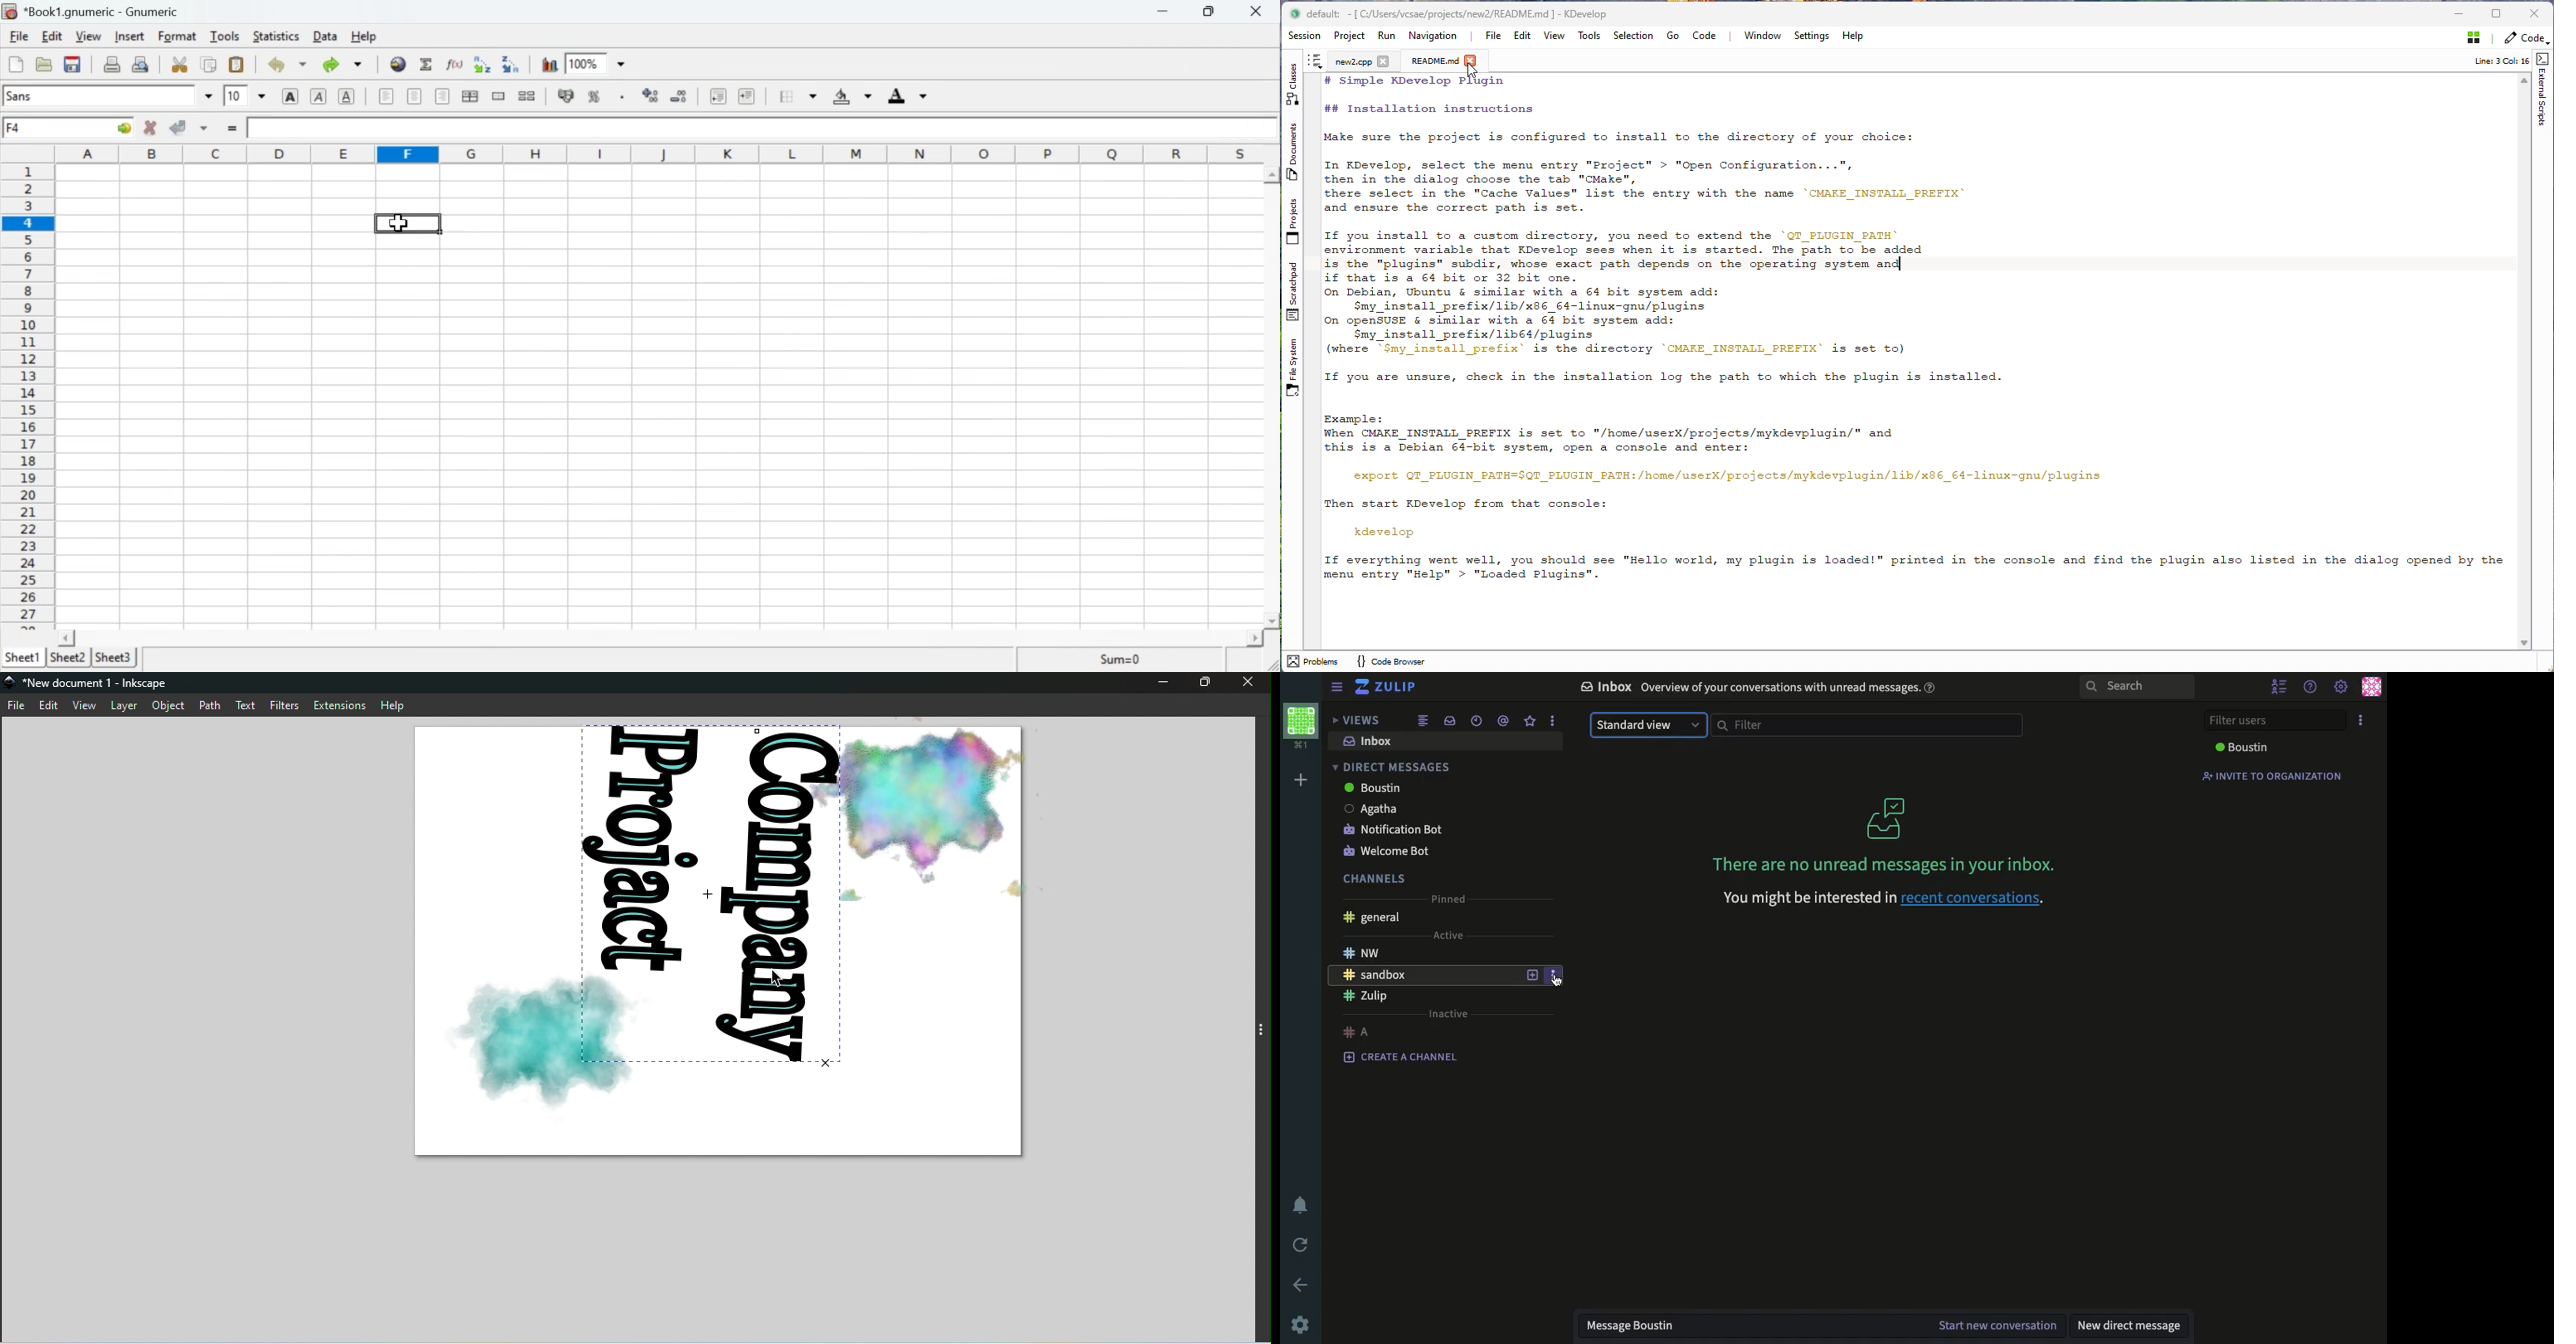  I want to click on direct messages, so click(1394, 767).